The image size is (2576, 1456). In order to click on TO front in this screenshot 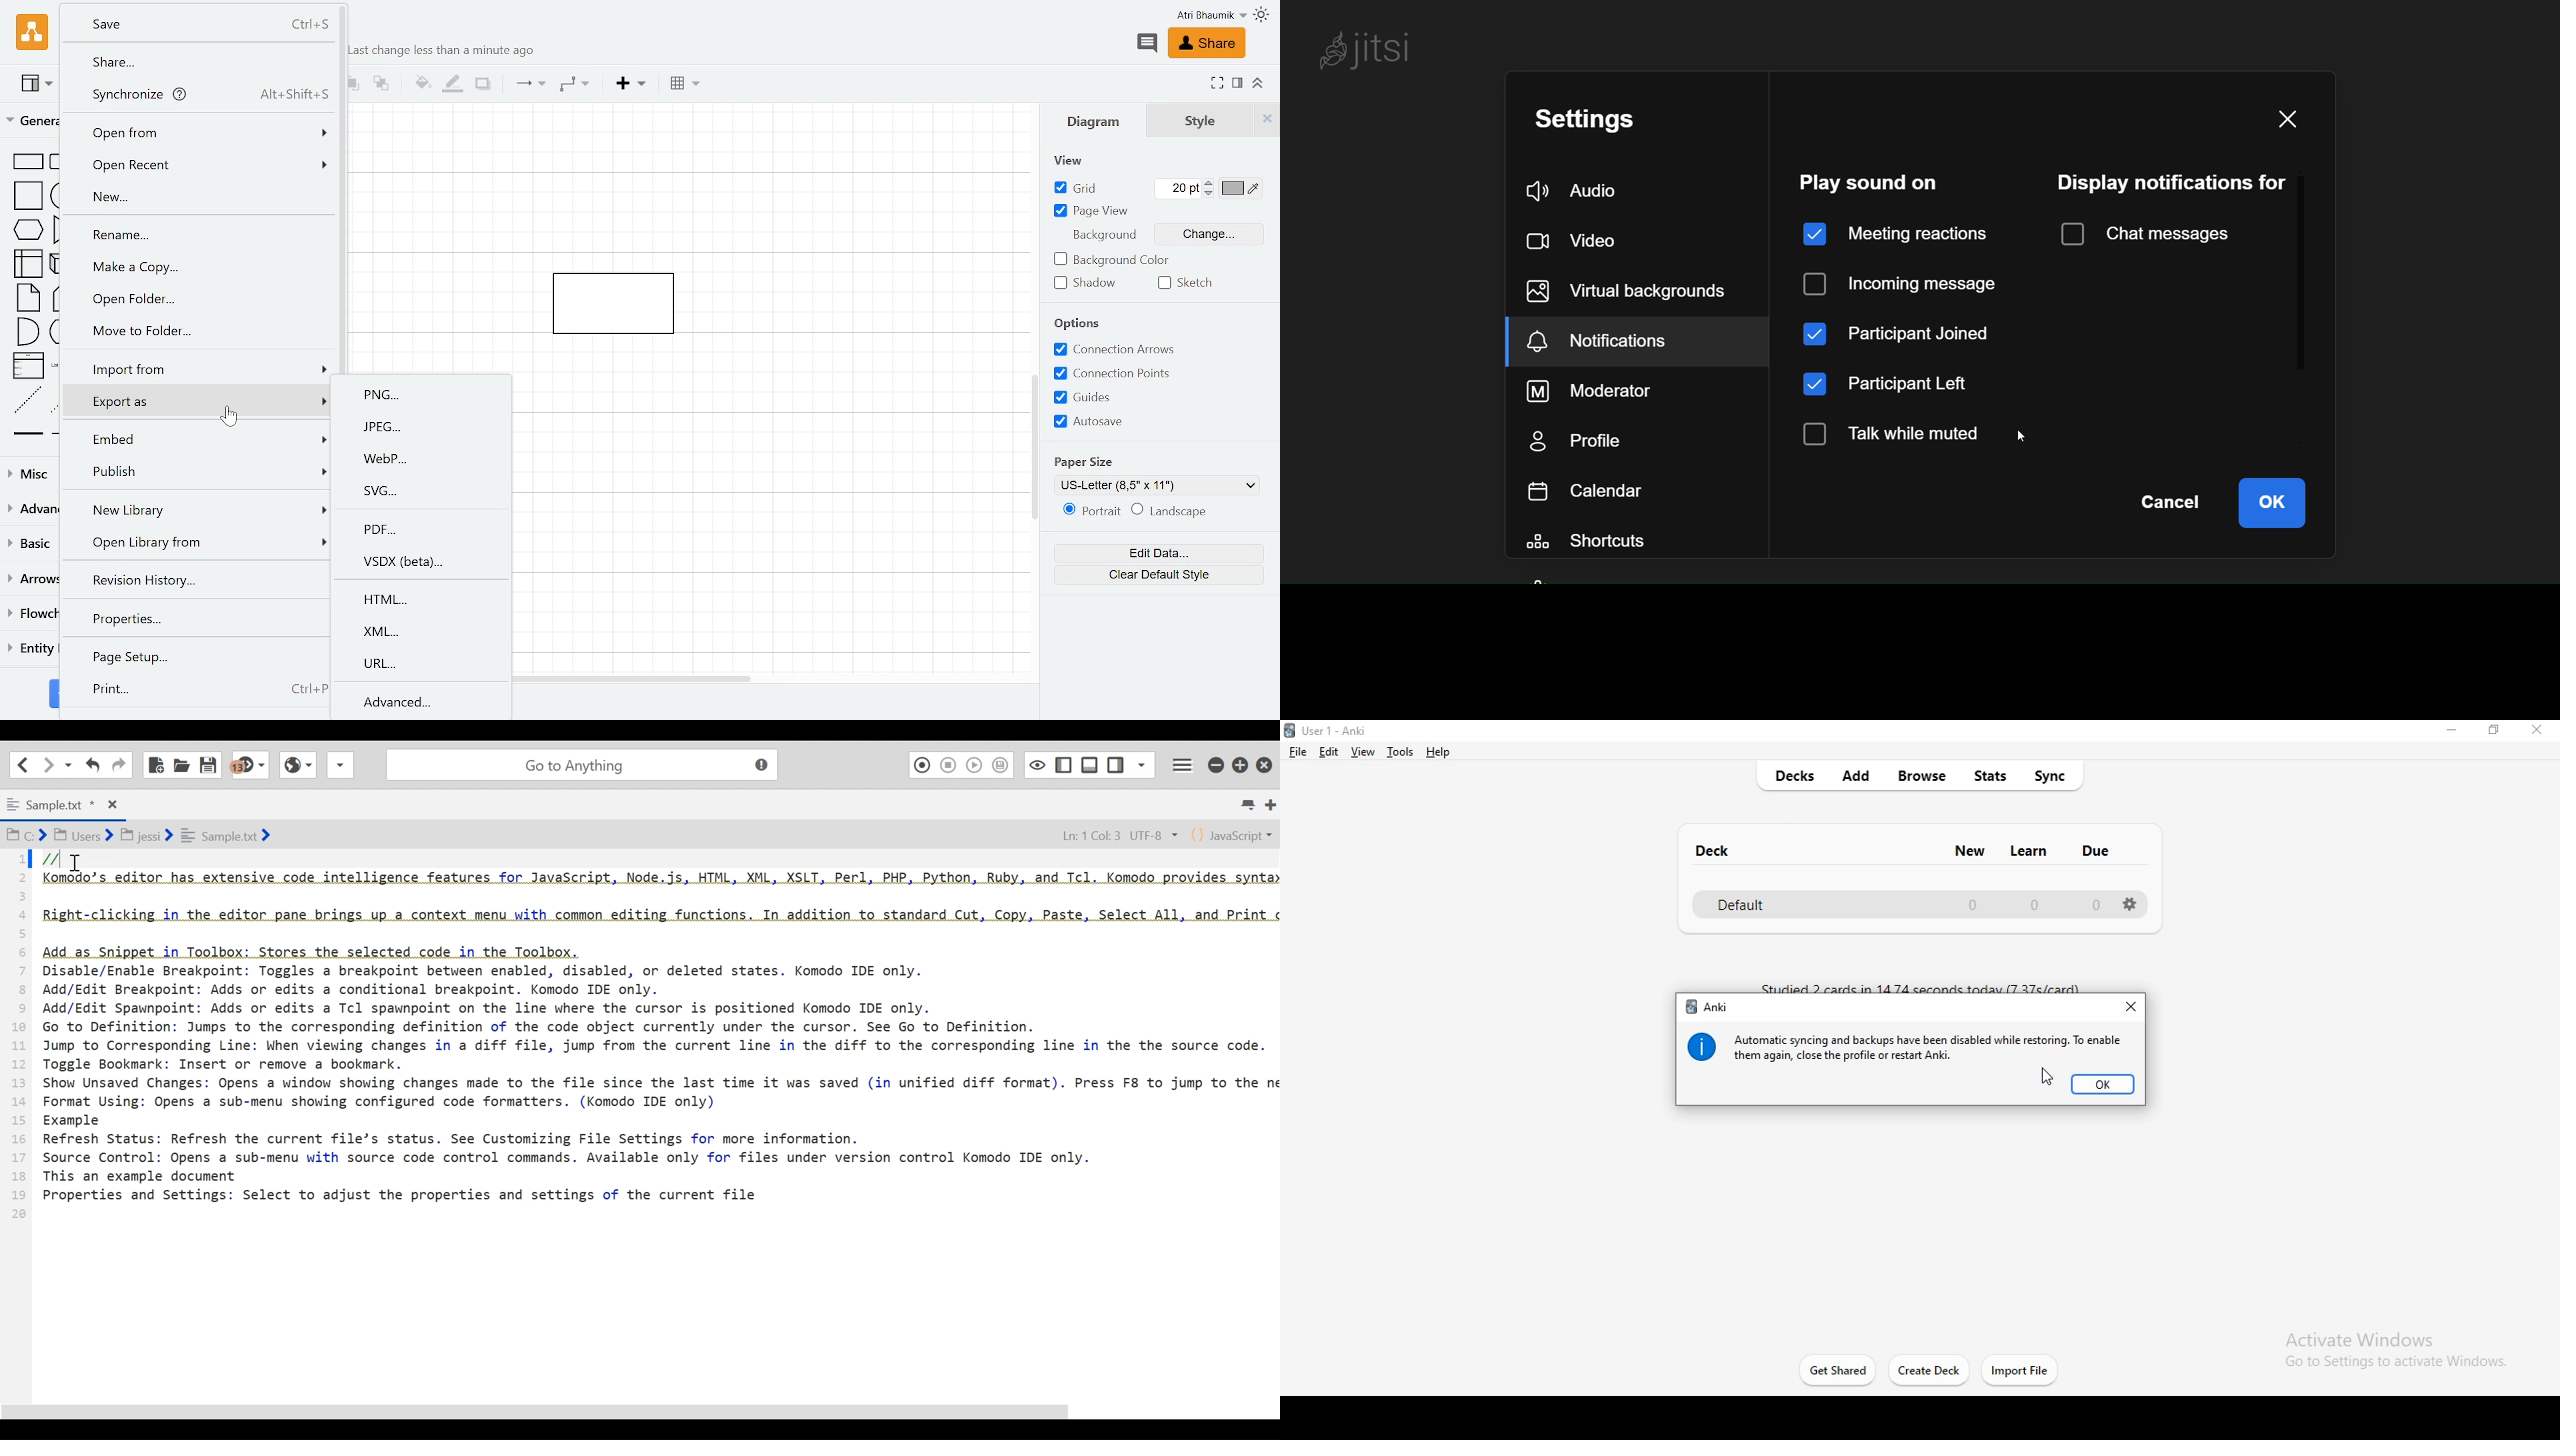, I will do `click(352, 85)`.